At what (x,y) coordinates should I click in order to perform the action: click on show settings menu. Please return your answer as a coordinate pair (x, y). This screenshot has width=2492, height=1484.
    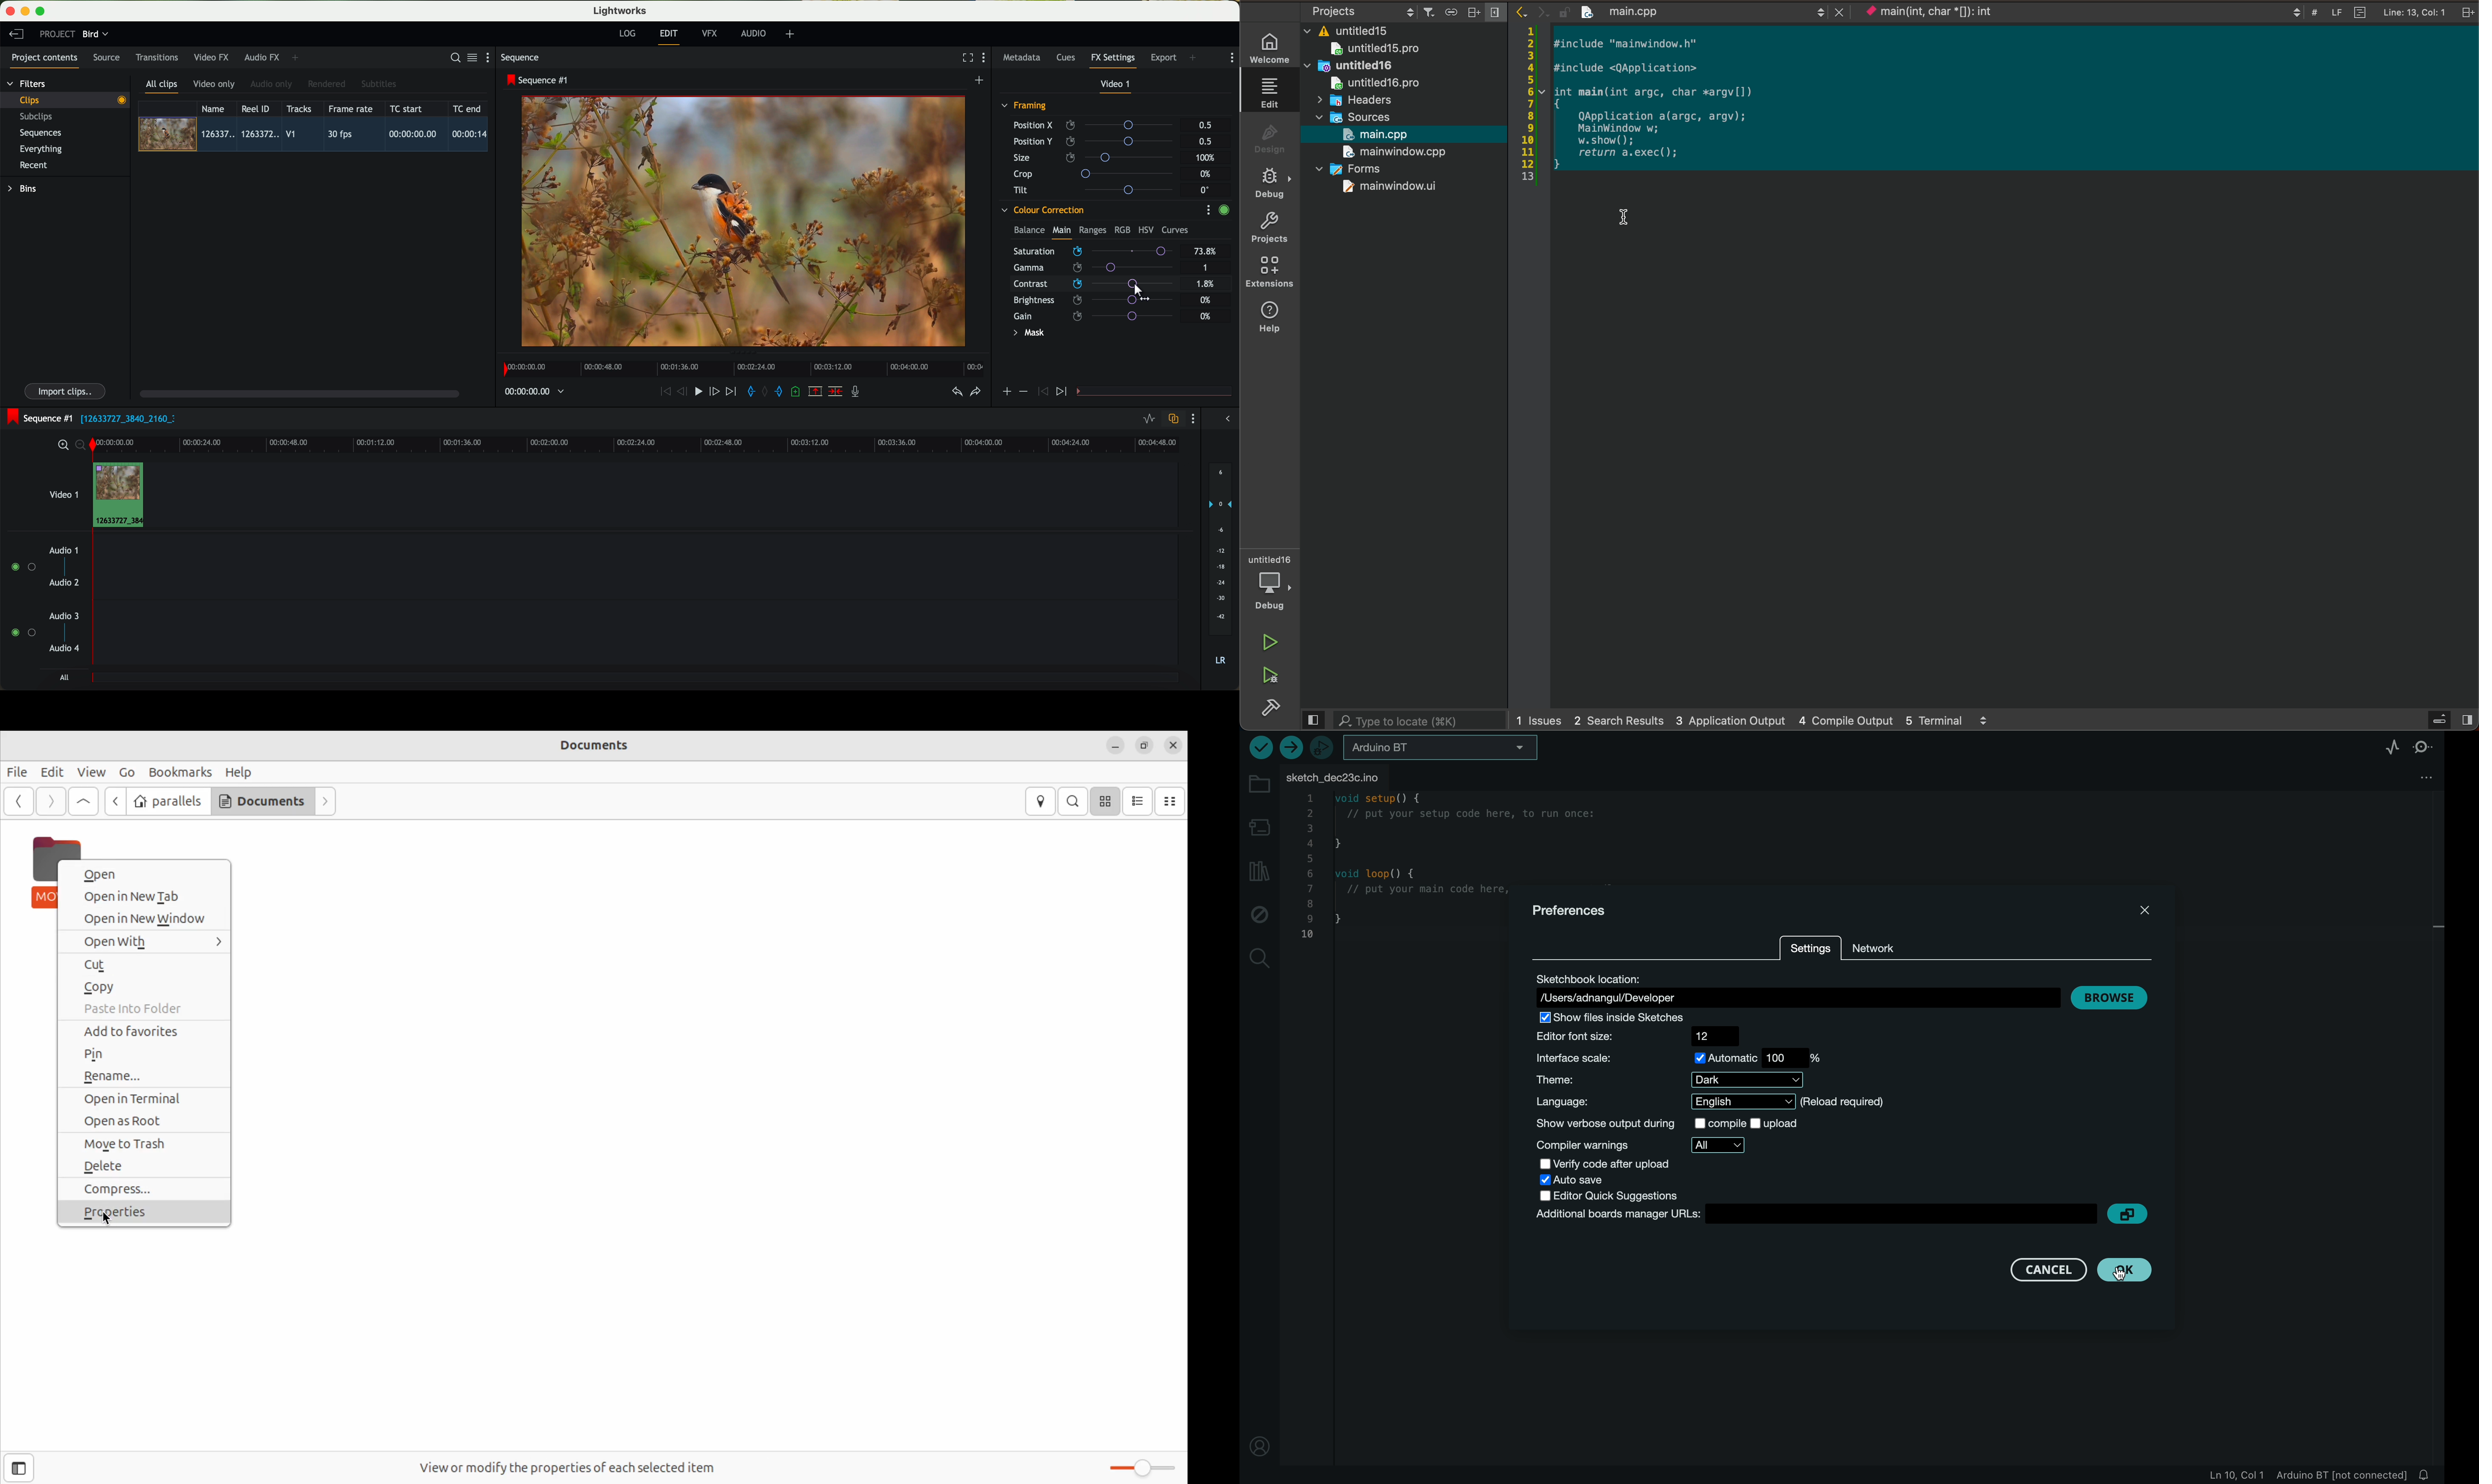
    Looking at the image, I should click on (1208, 210).